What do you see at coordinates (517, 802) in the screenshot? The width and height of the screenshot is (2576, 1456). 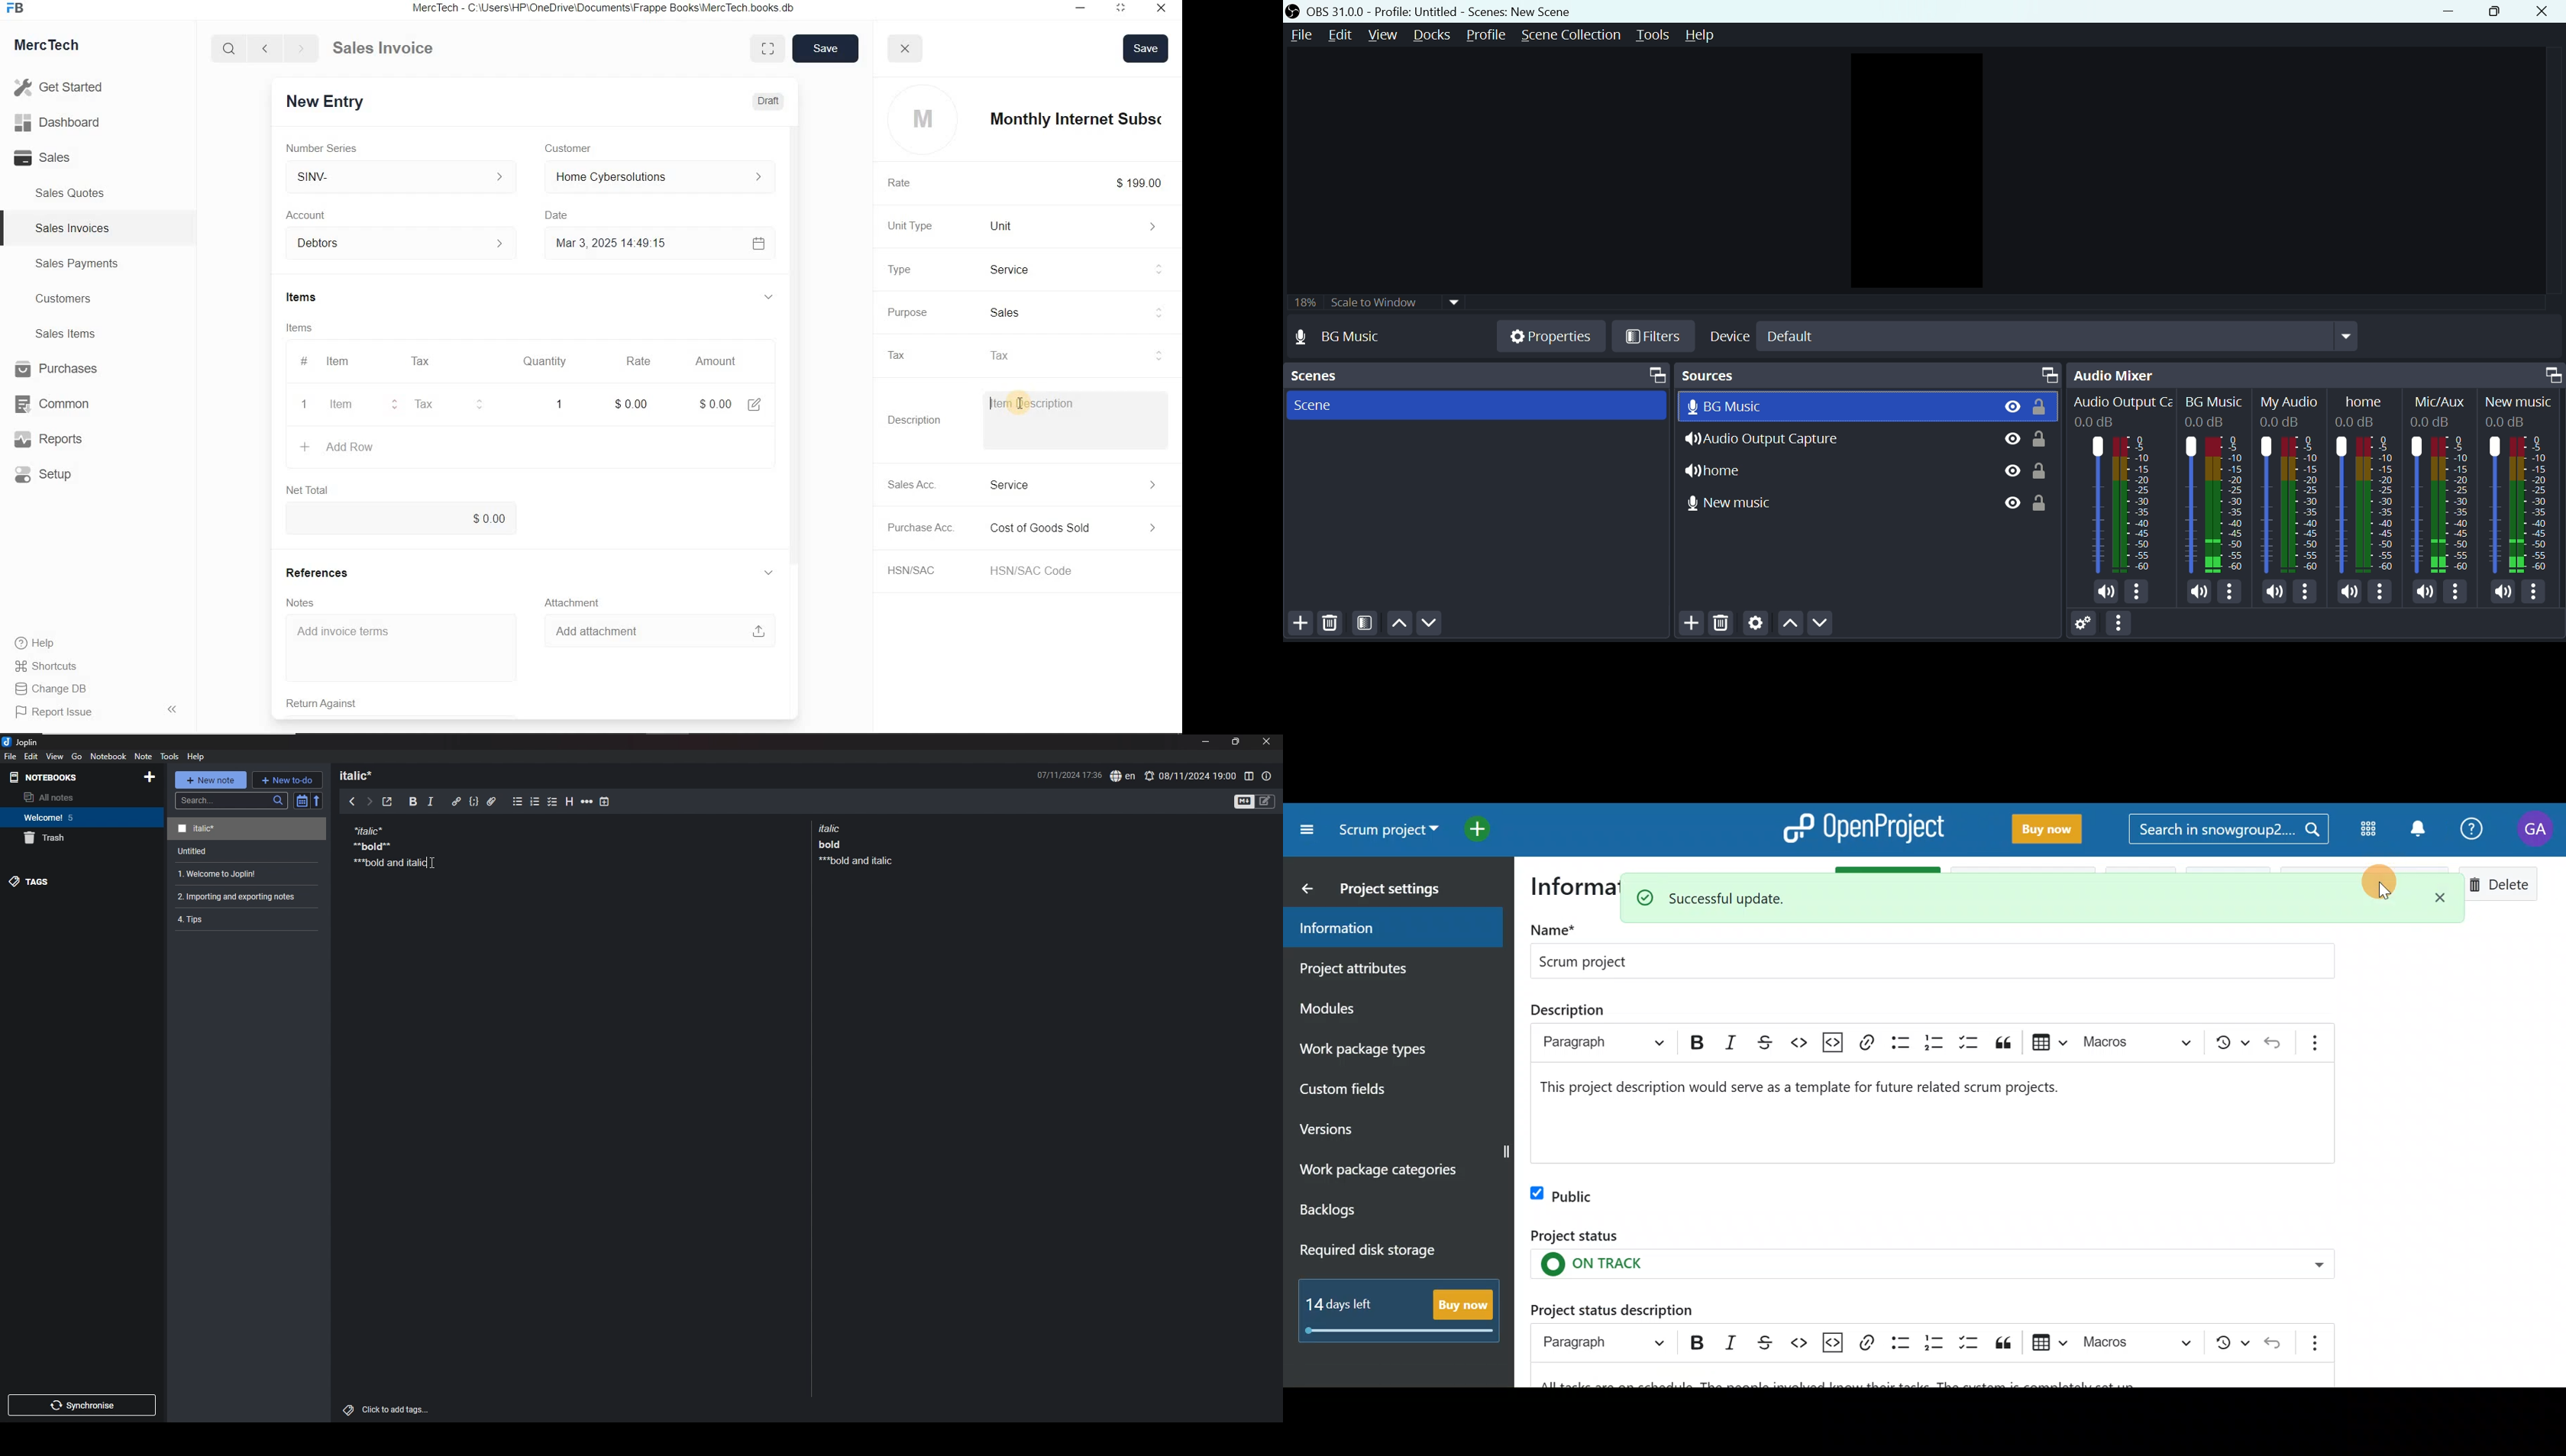 I see `bullet list` at bounding box center [517, 802].